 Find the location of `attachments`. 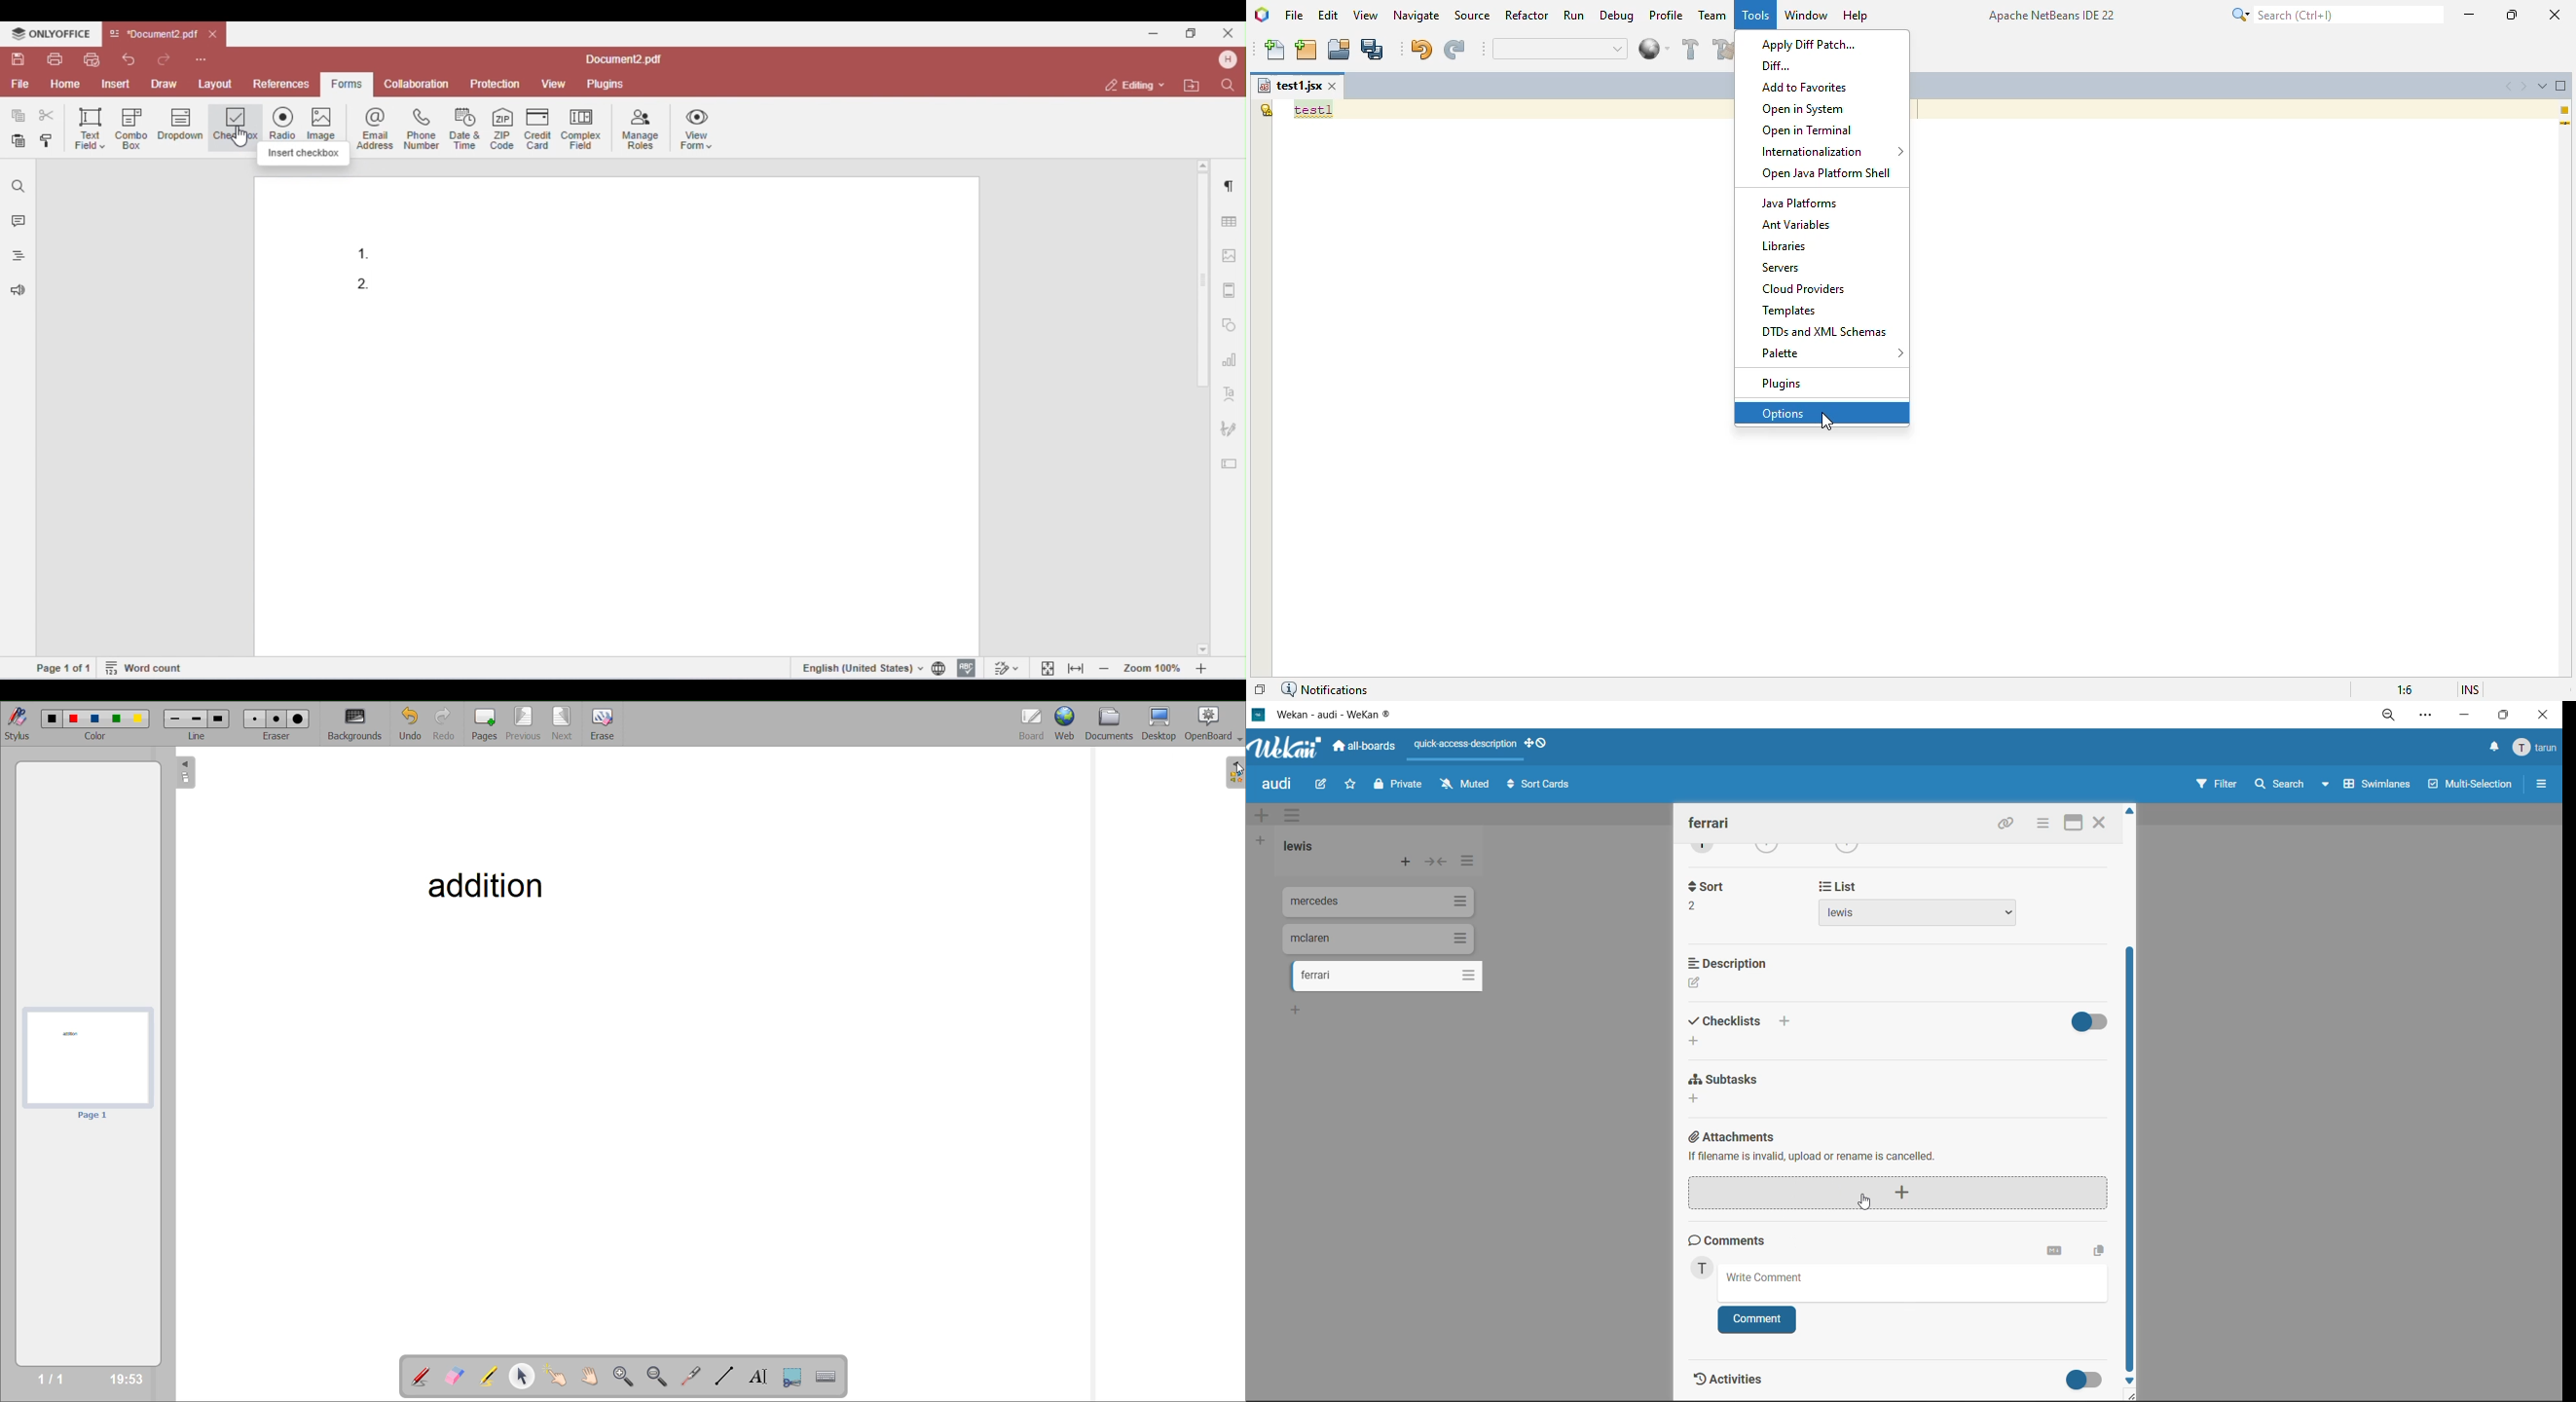

attachments is located at coordinates (1905, 1171).